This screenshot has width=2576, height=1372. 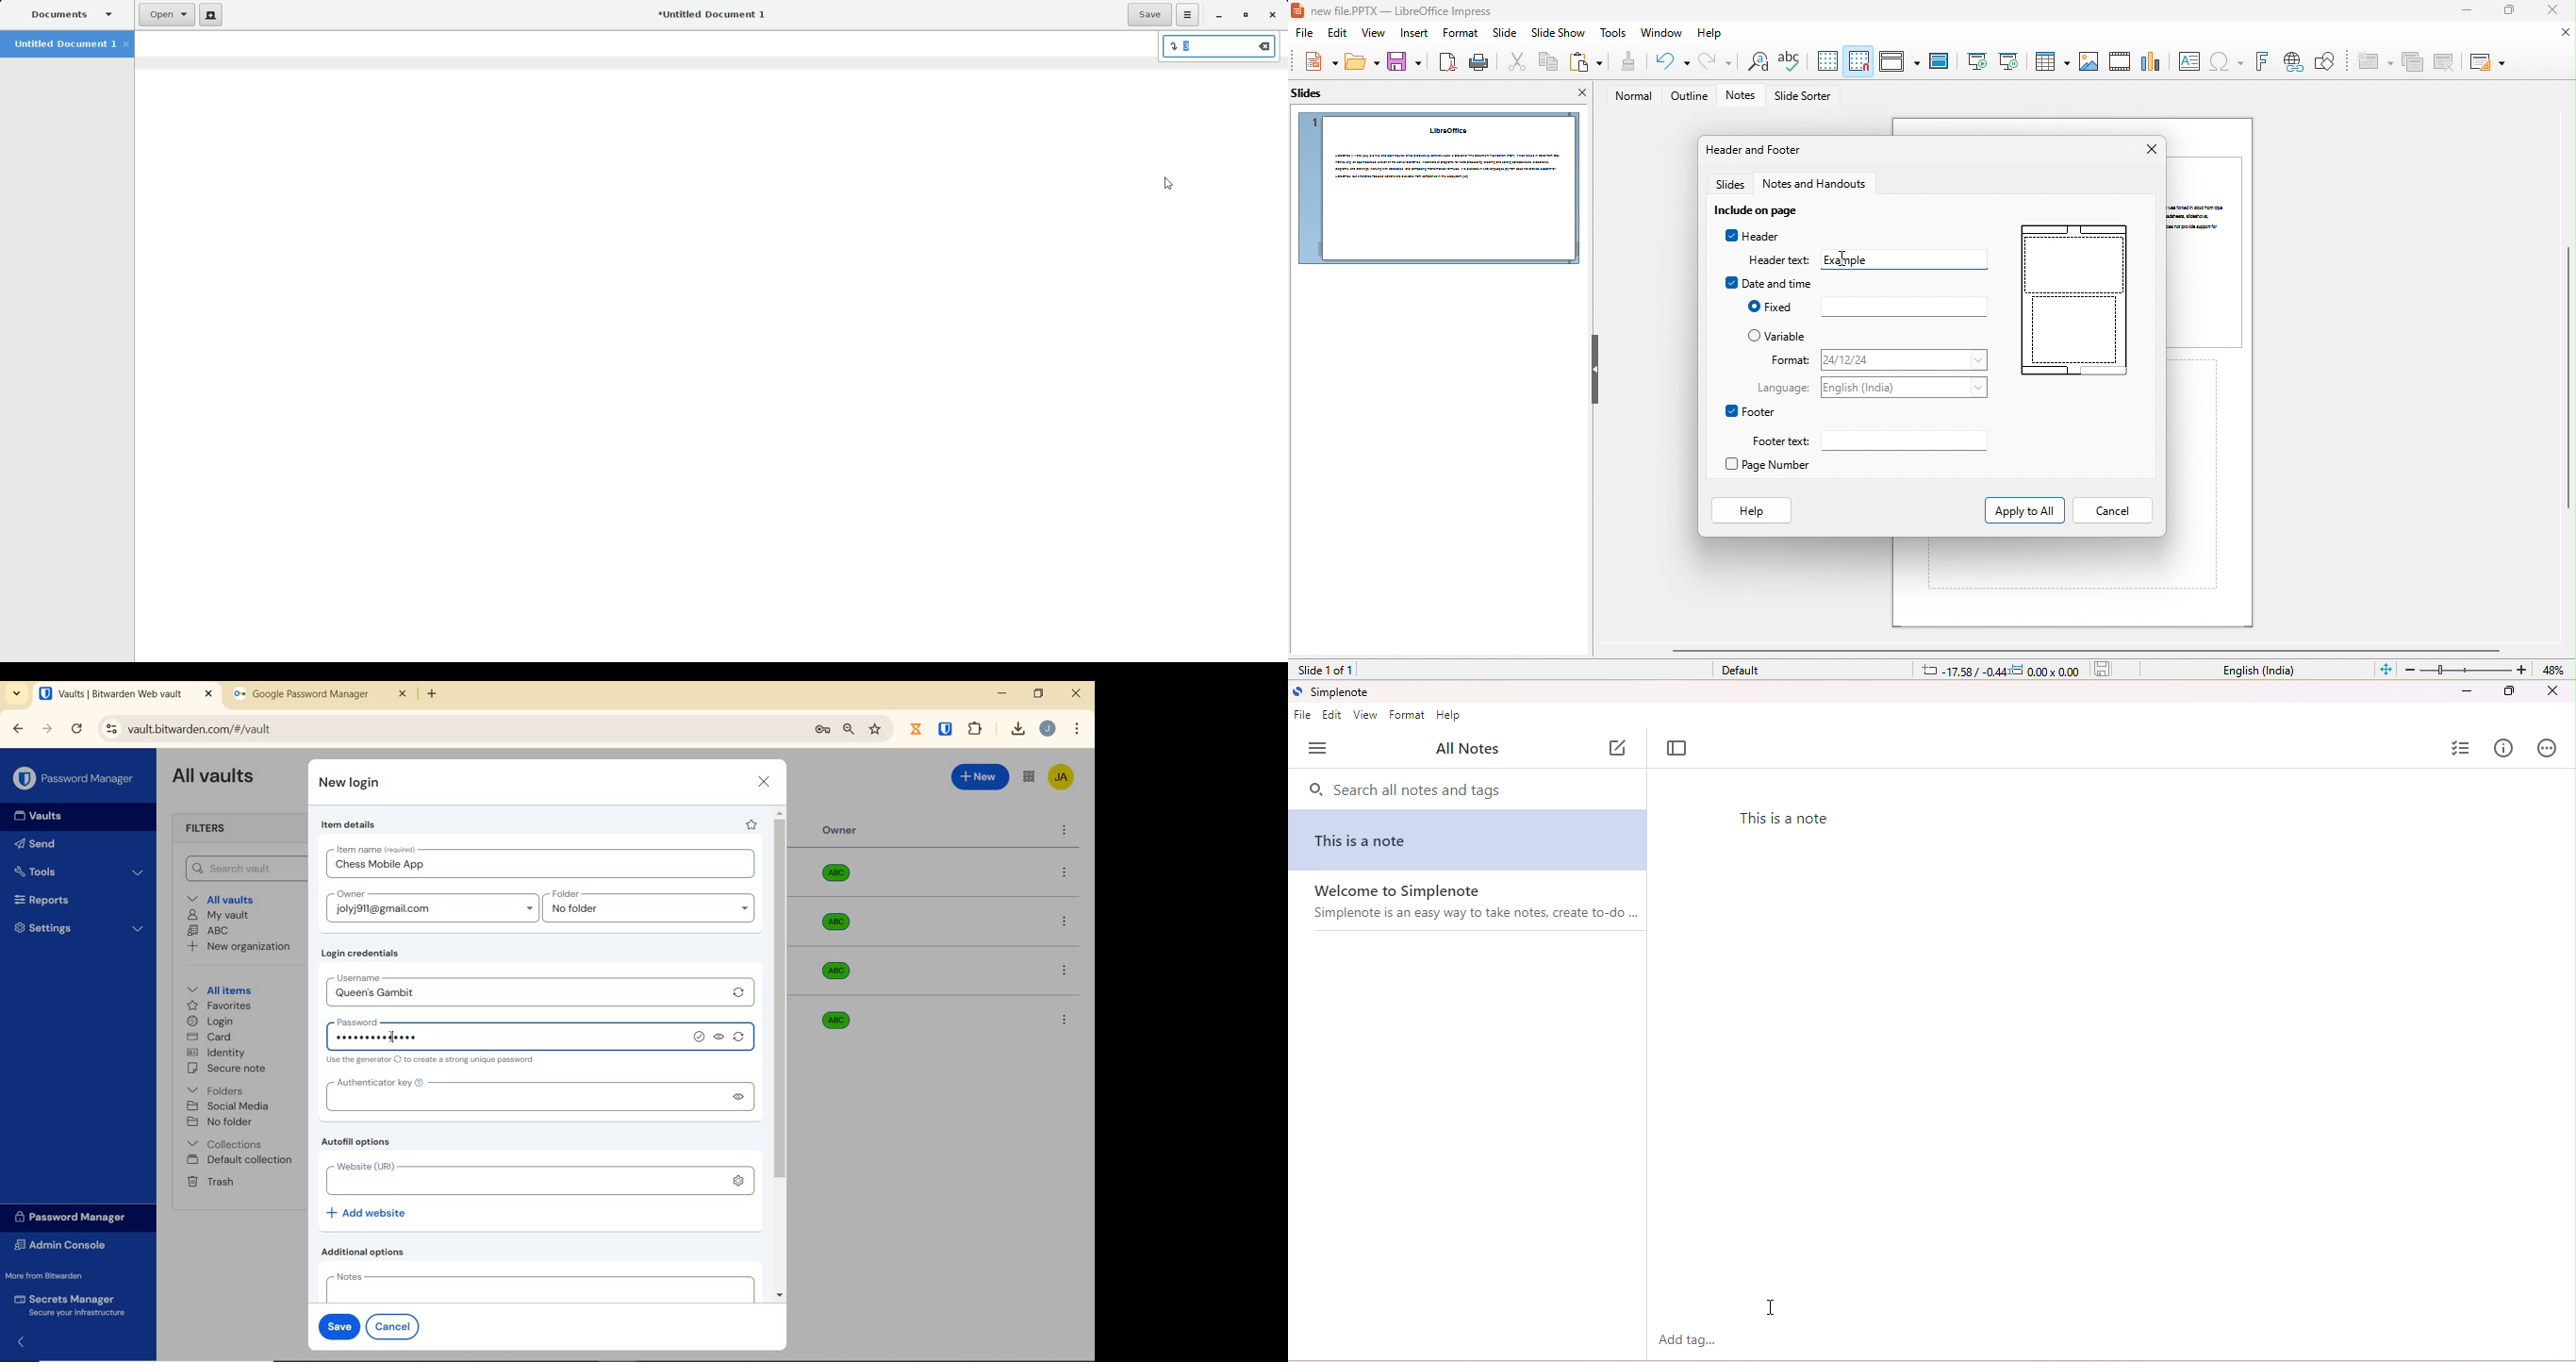 What do you see at coordinates (213, 16) in the screenshot?
I see `New` at bounding box center [213, 16].